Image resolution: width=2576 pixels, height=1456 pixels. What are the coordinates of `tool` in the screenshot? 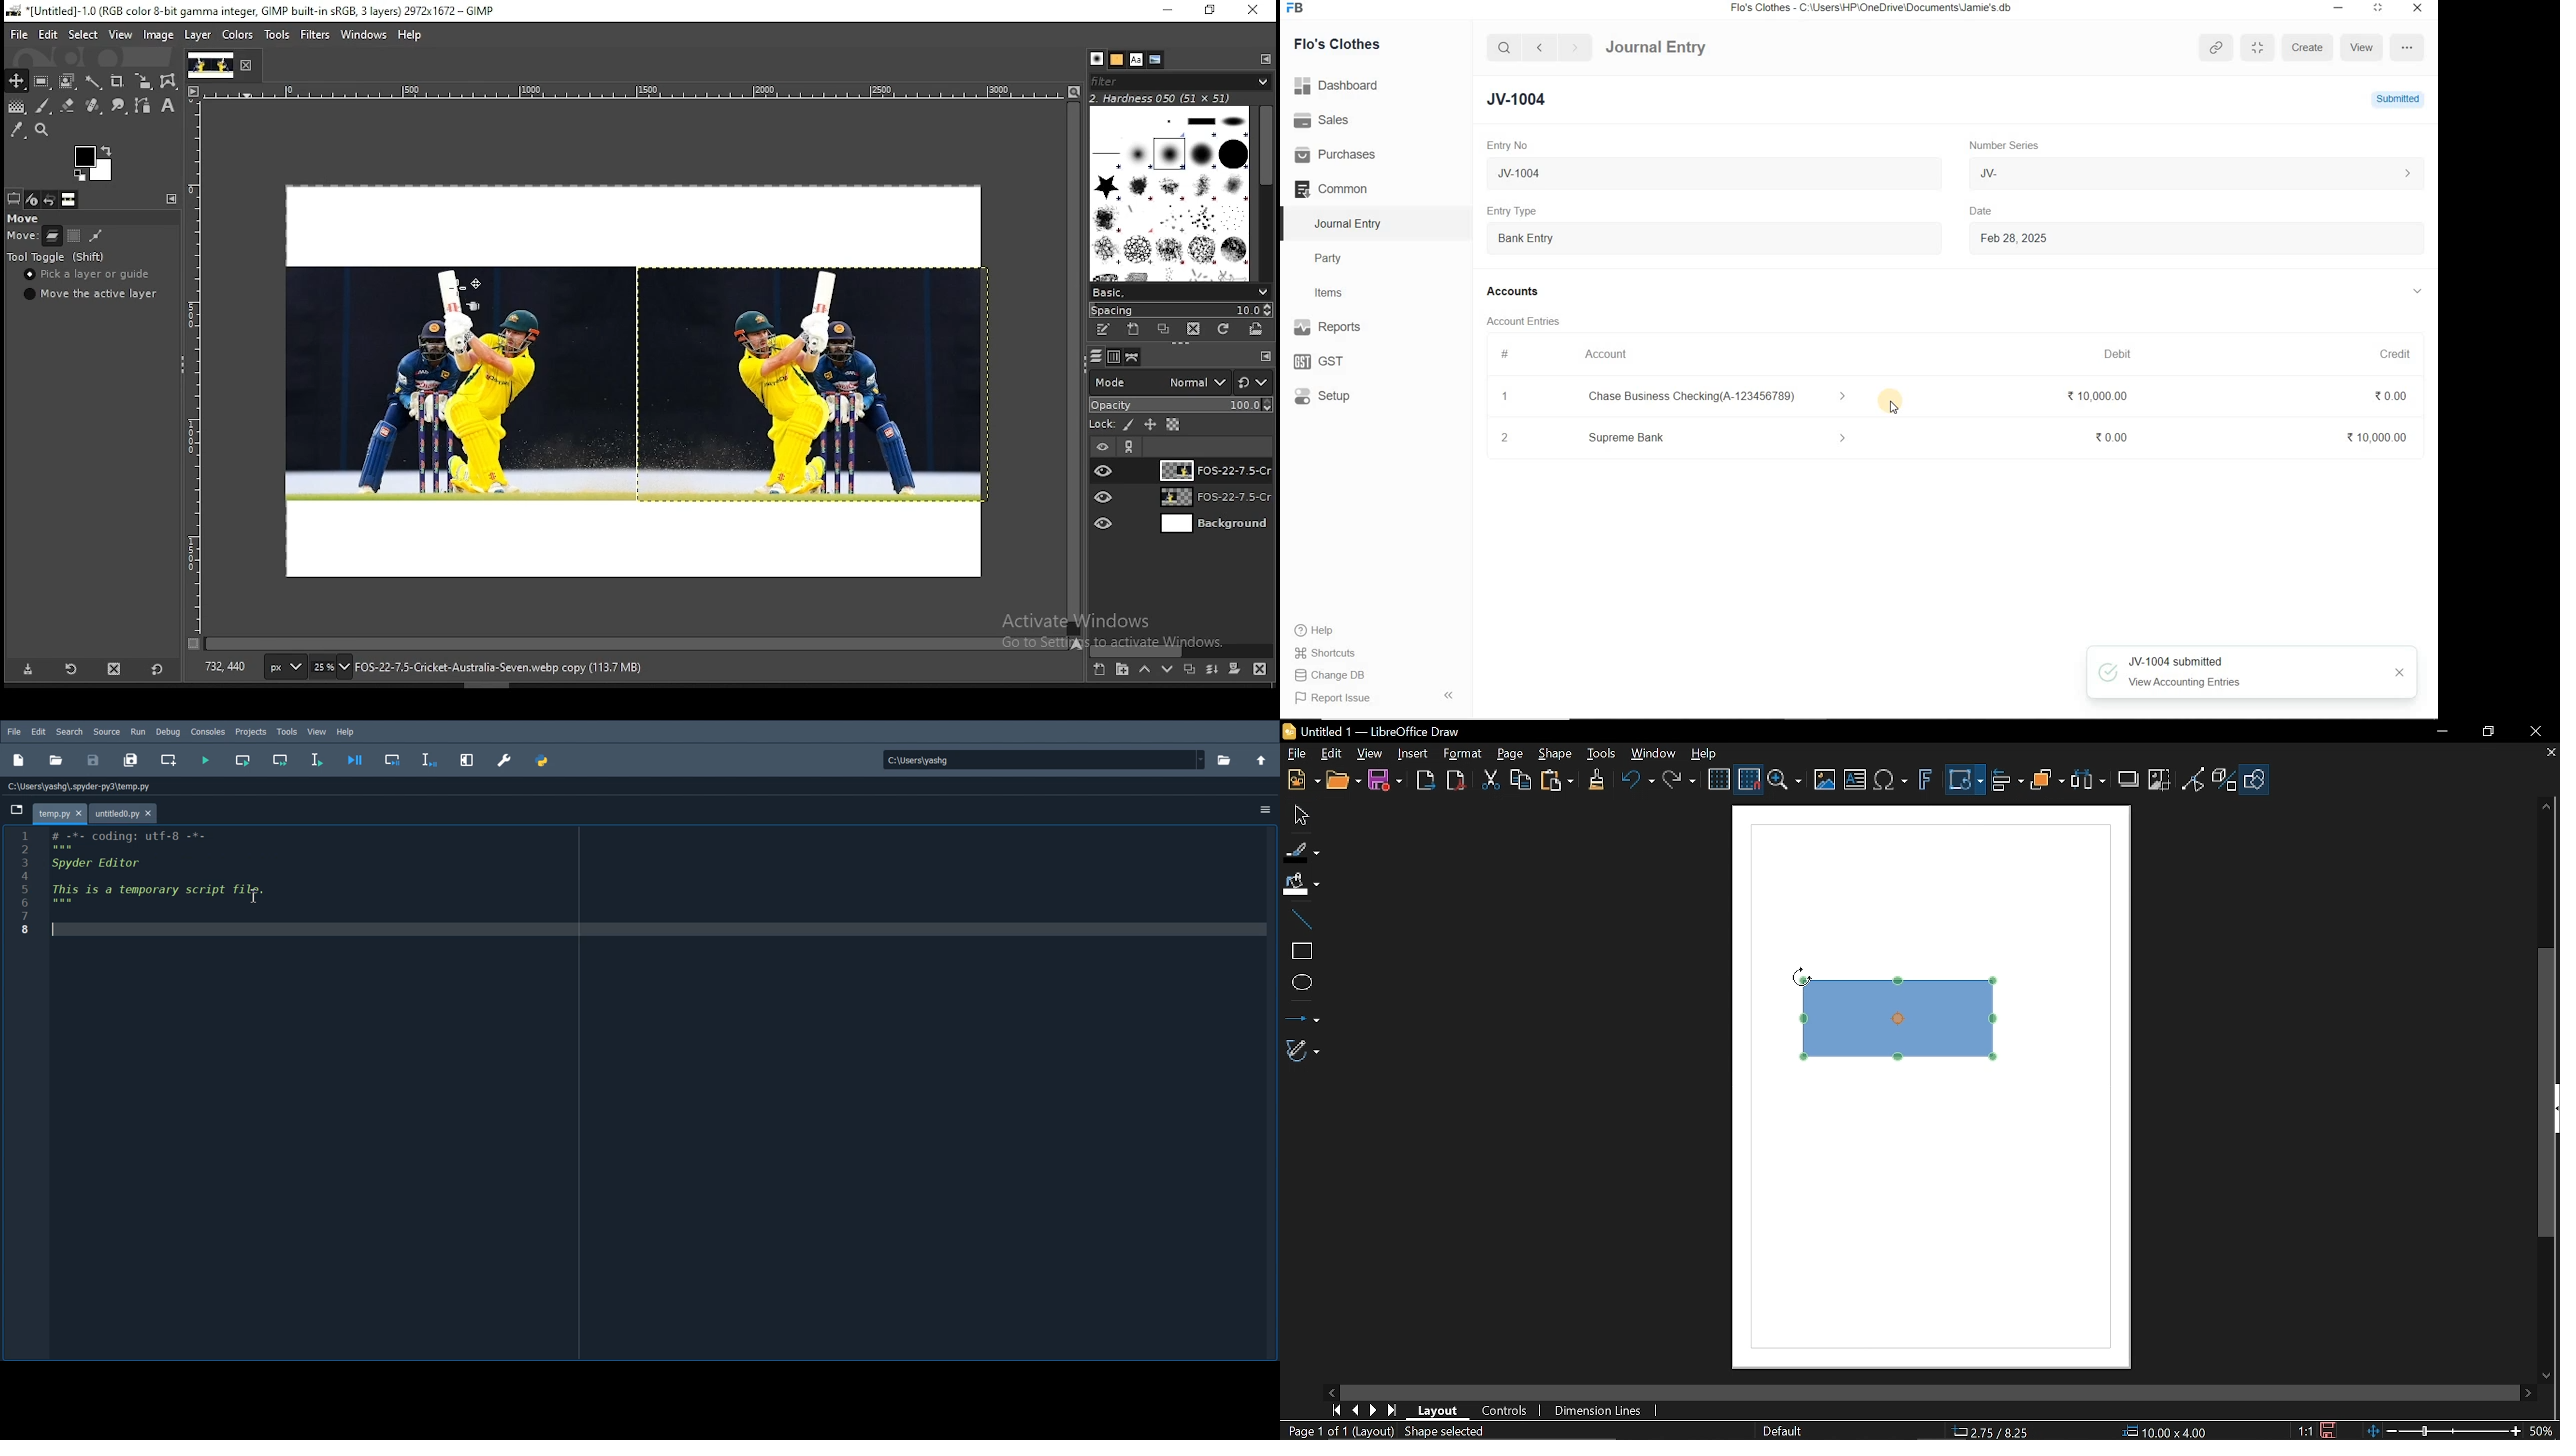 It's located at (169, 198).